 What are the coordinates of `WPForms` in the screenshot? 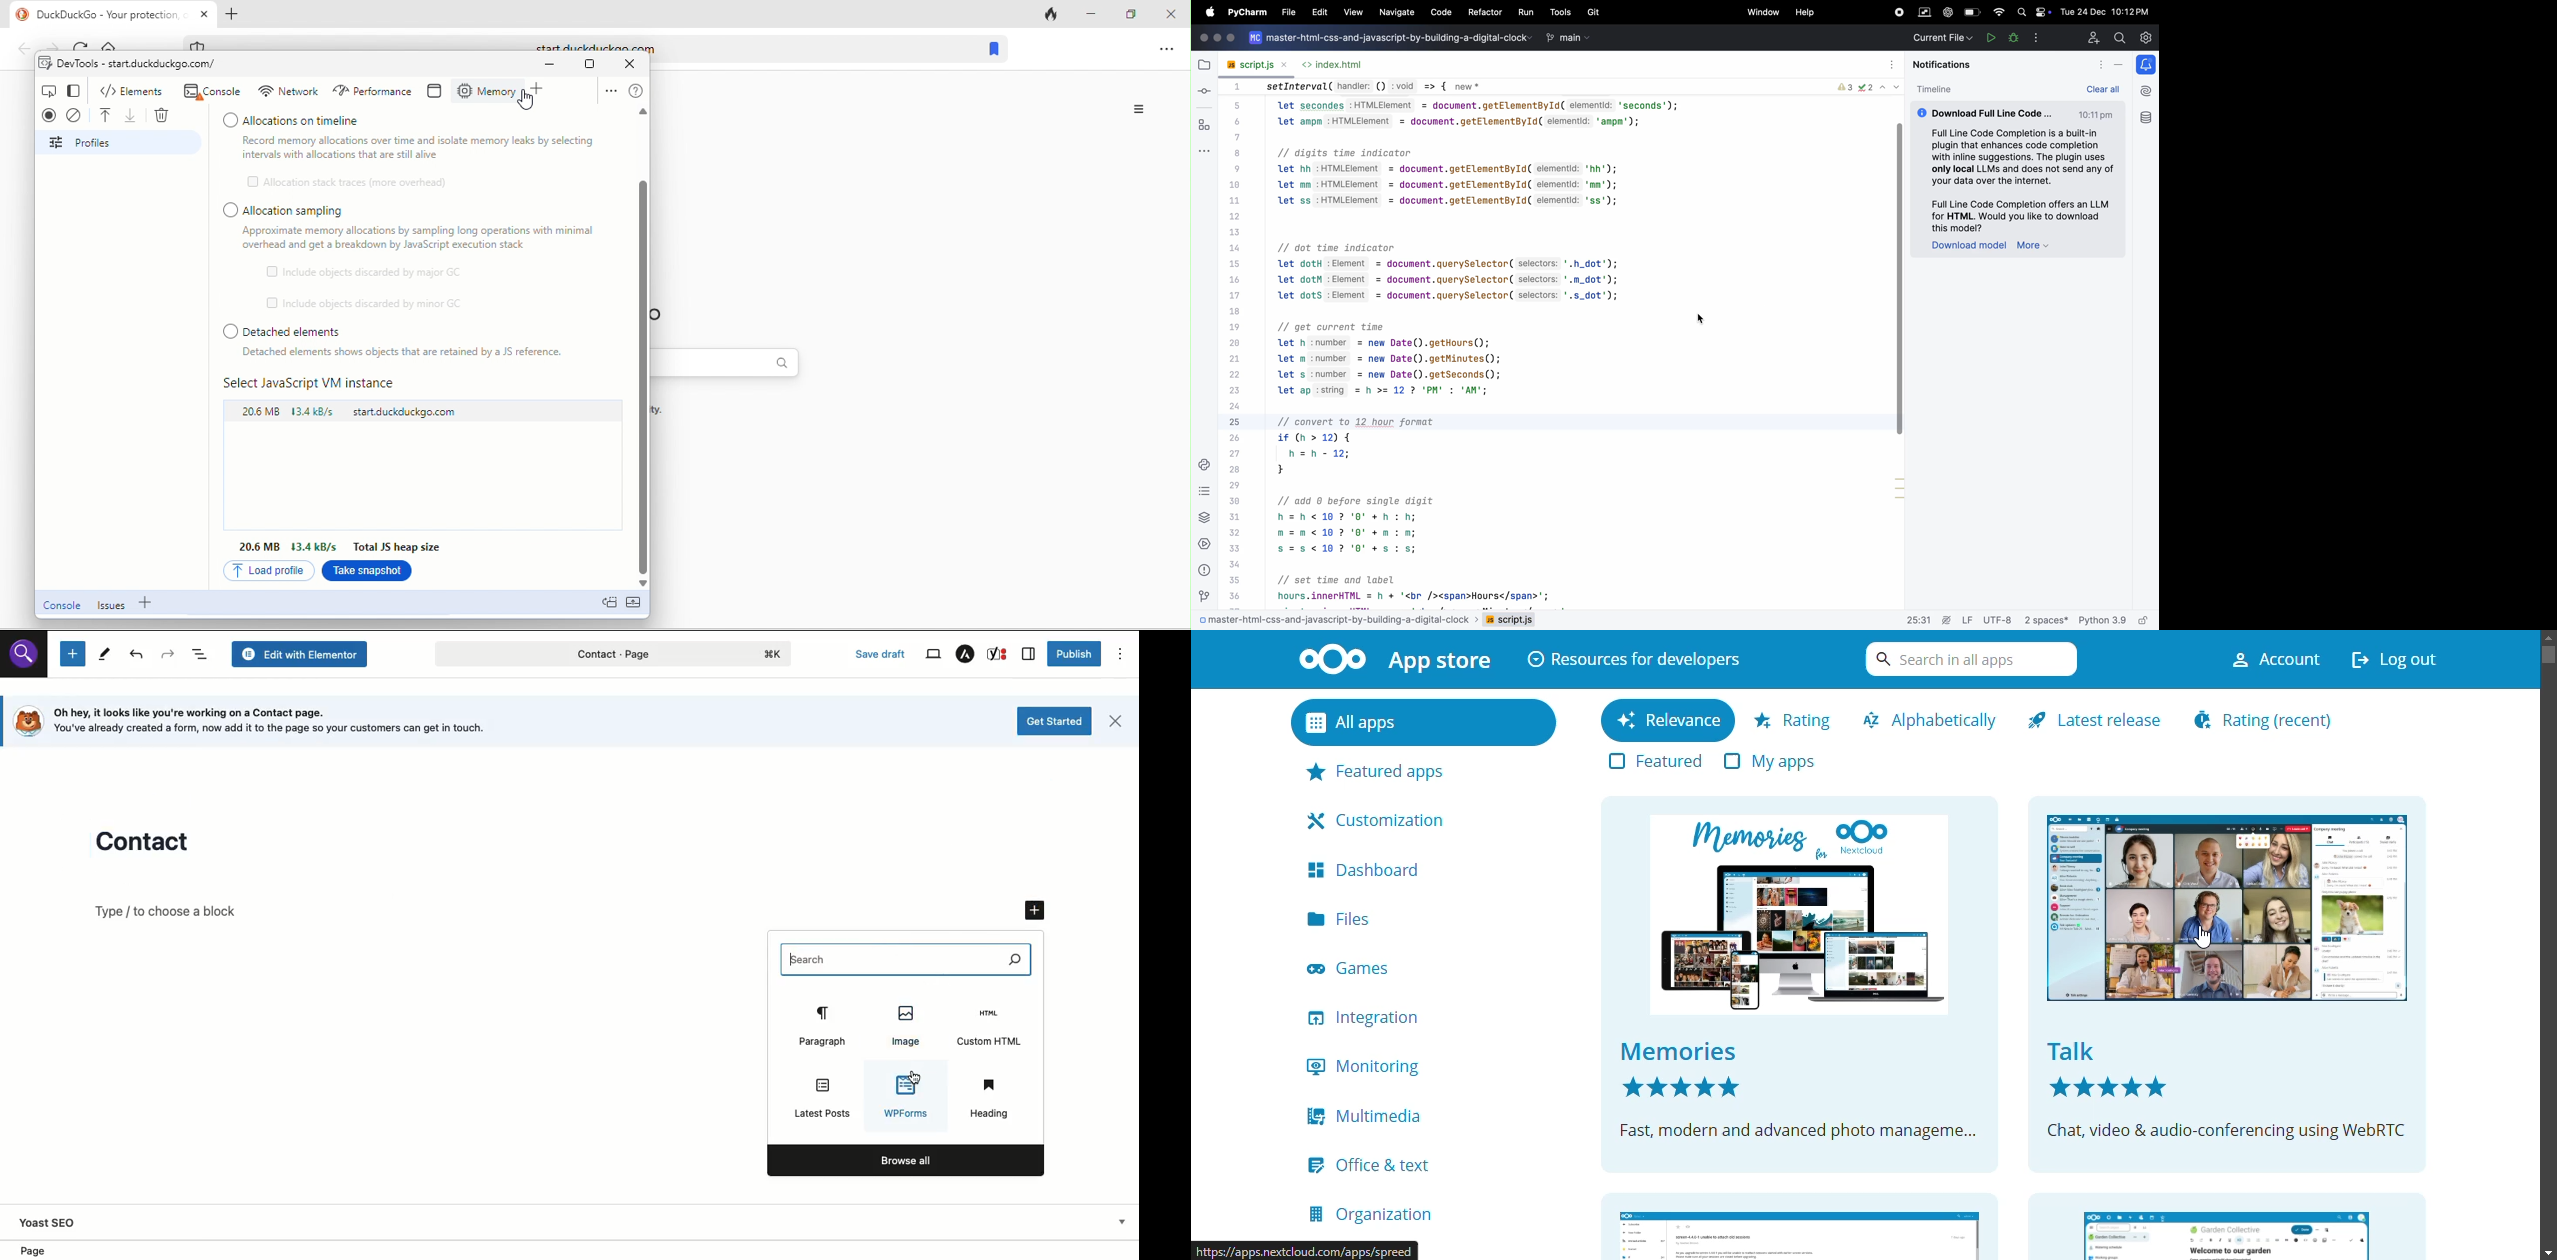 It's located at (904, 1099).